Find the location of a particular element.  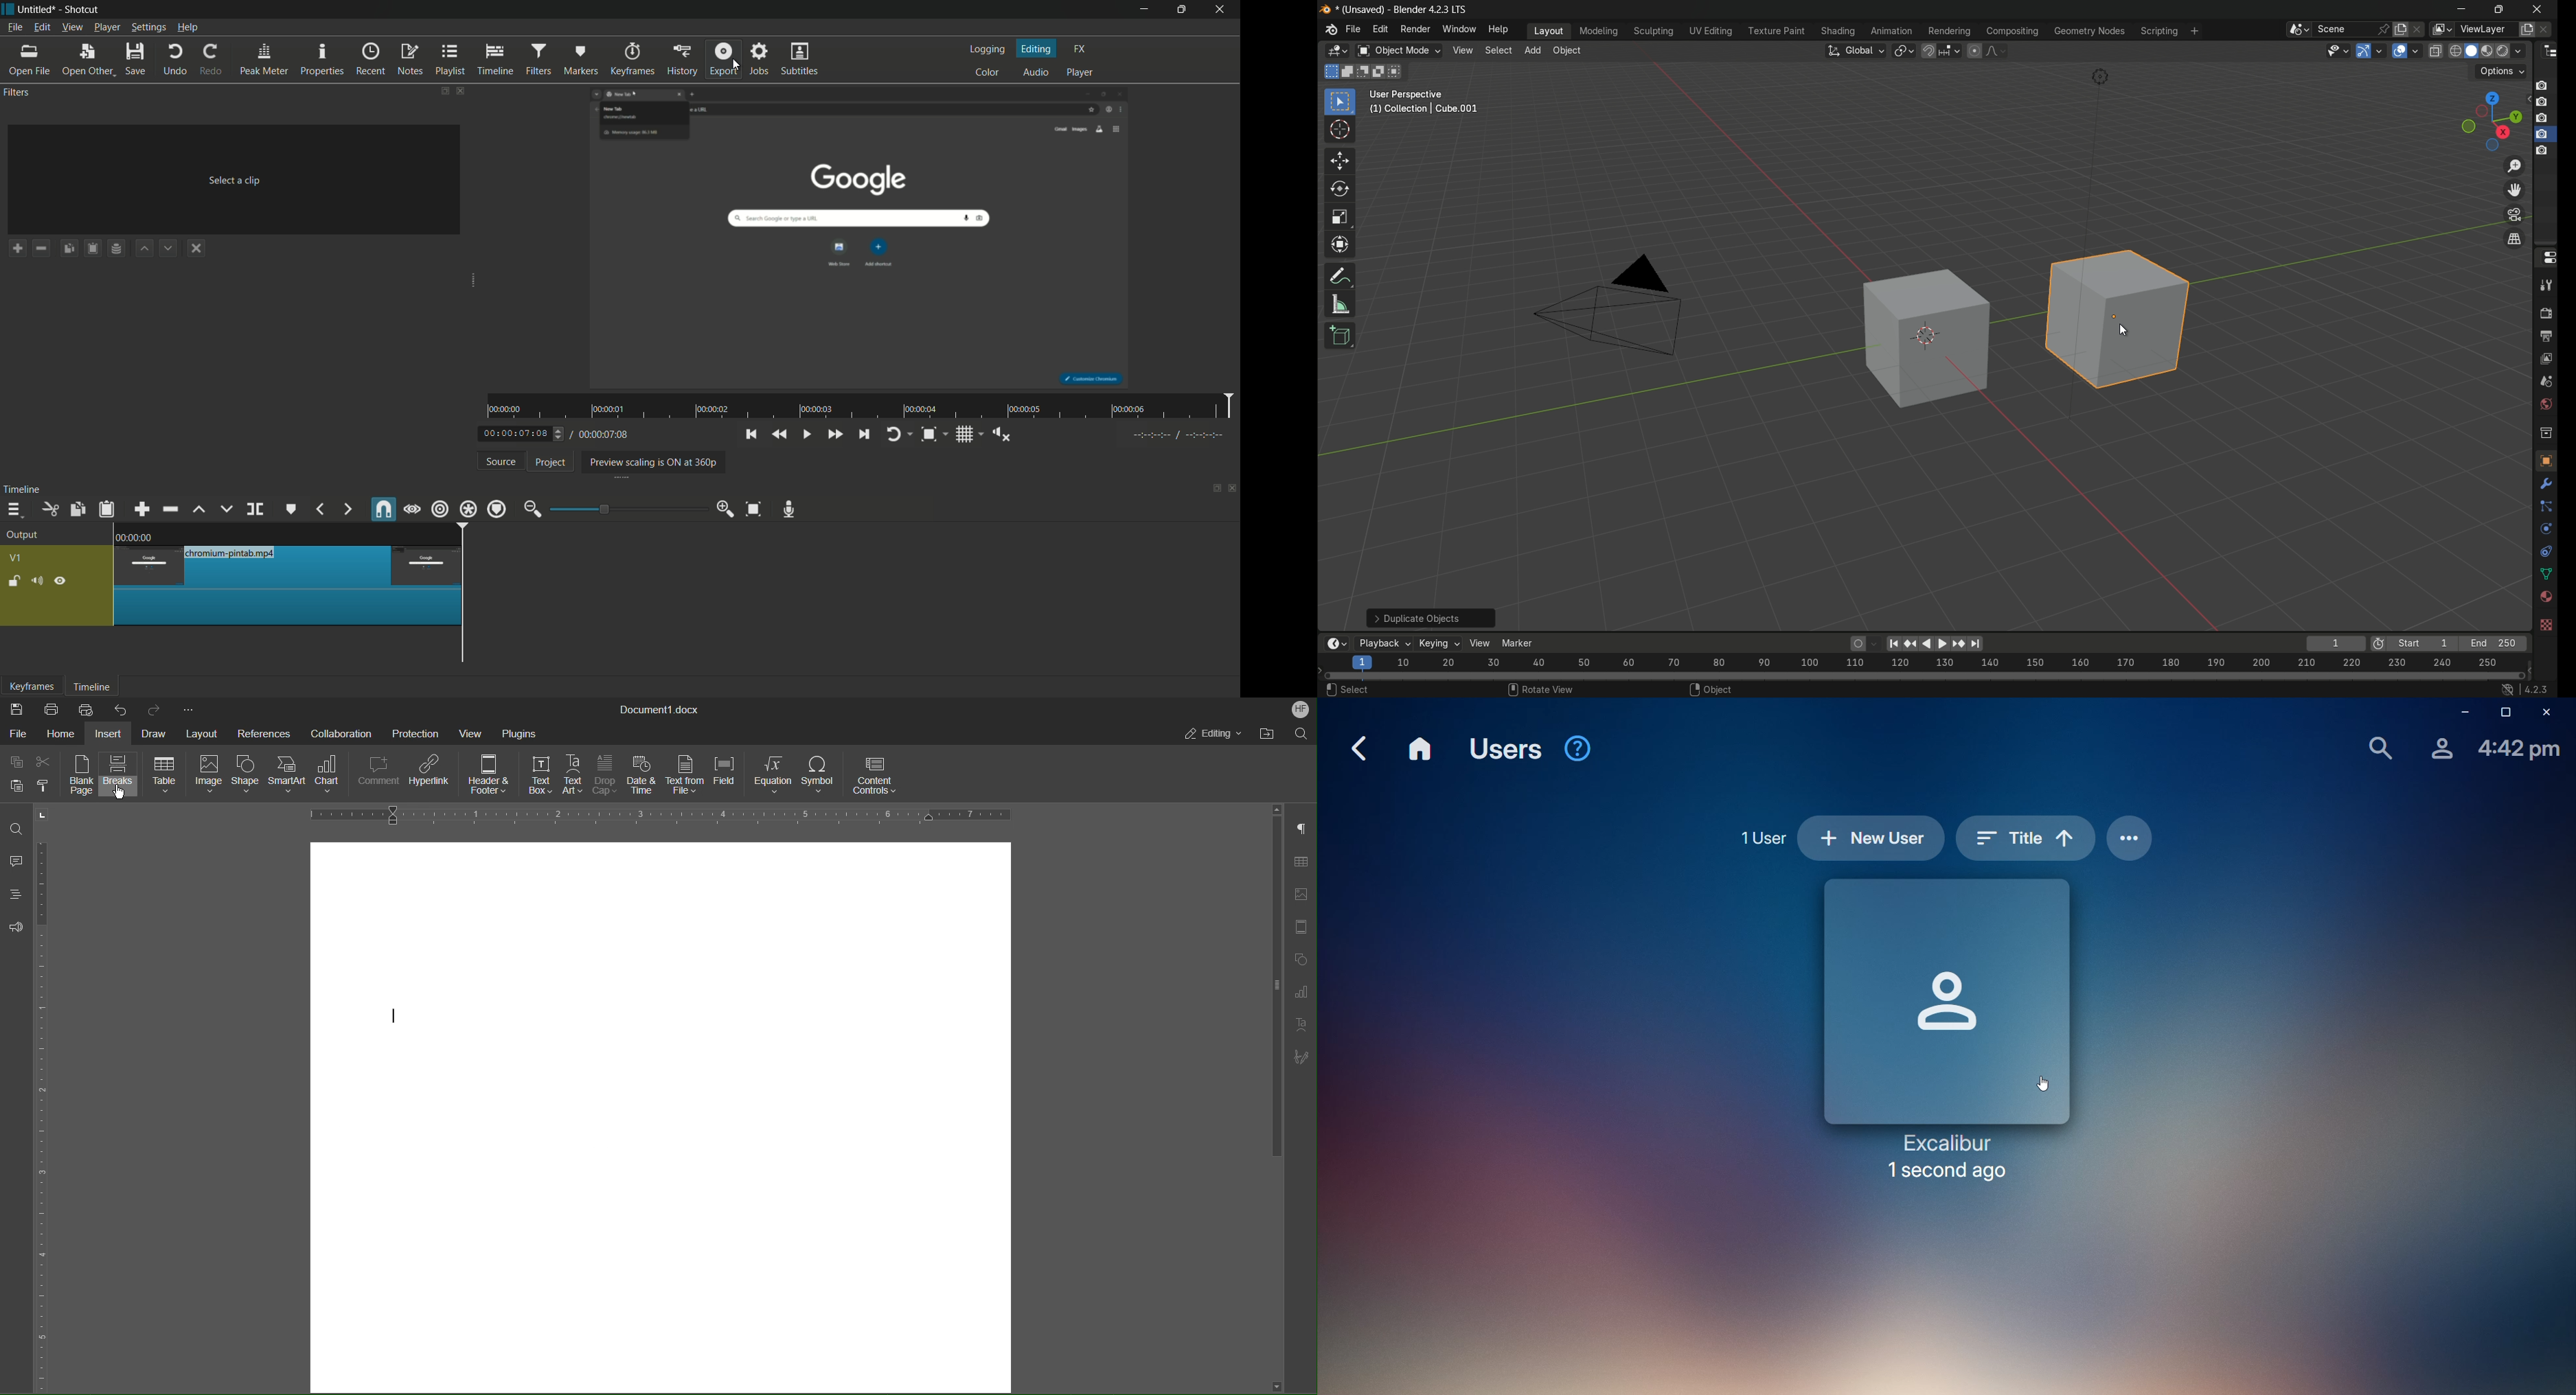

texture is located at coordinates (2546, 626).